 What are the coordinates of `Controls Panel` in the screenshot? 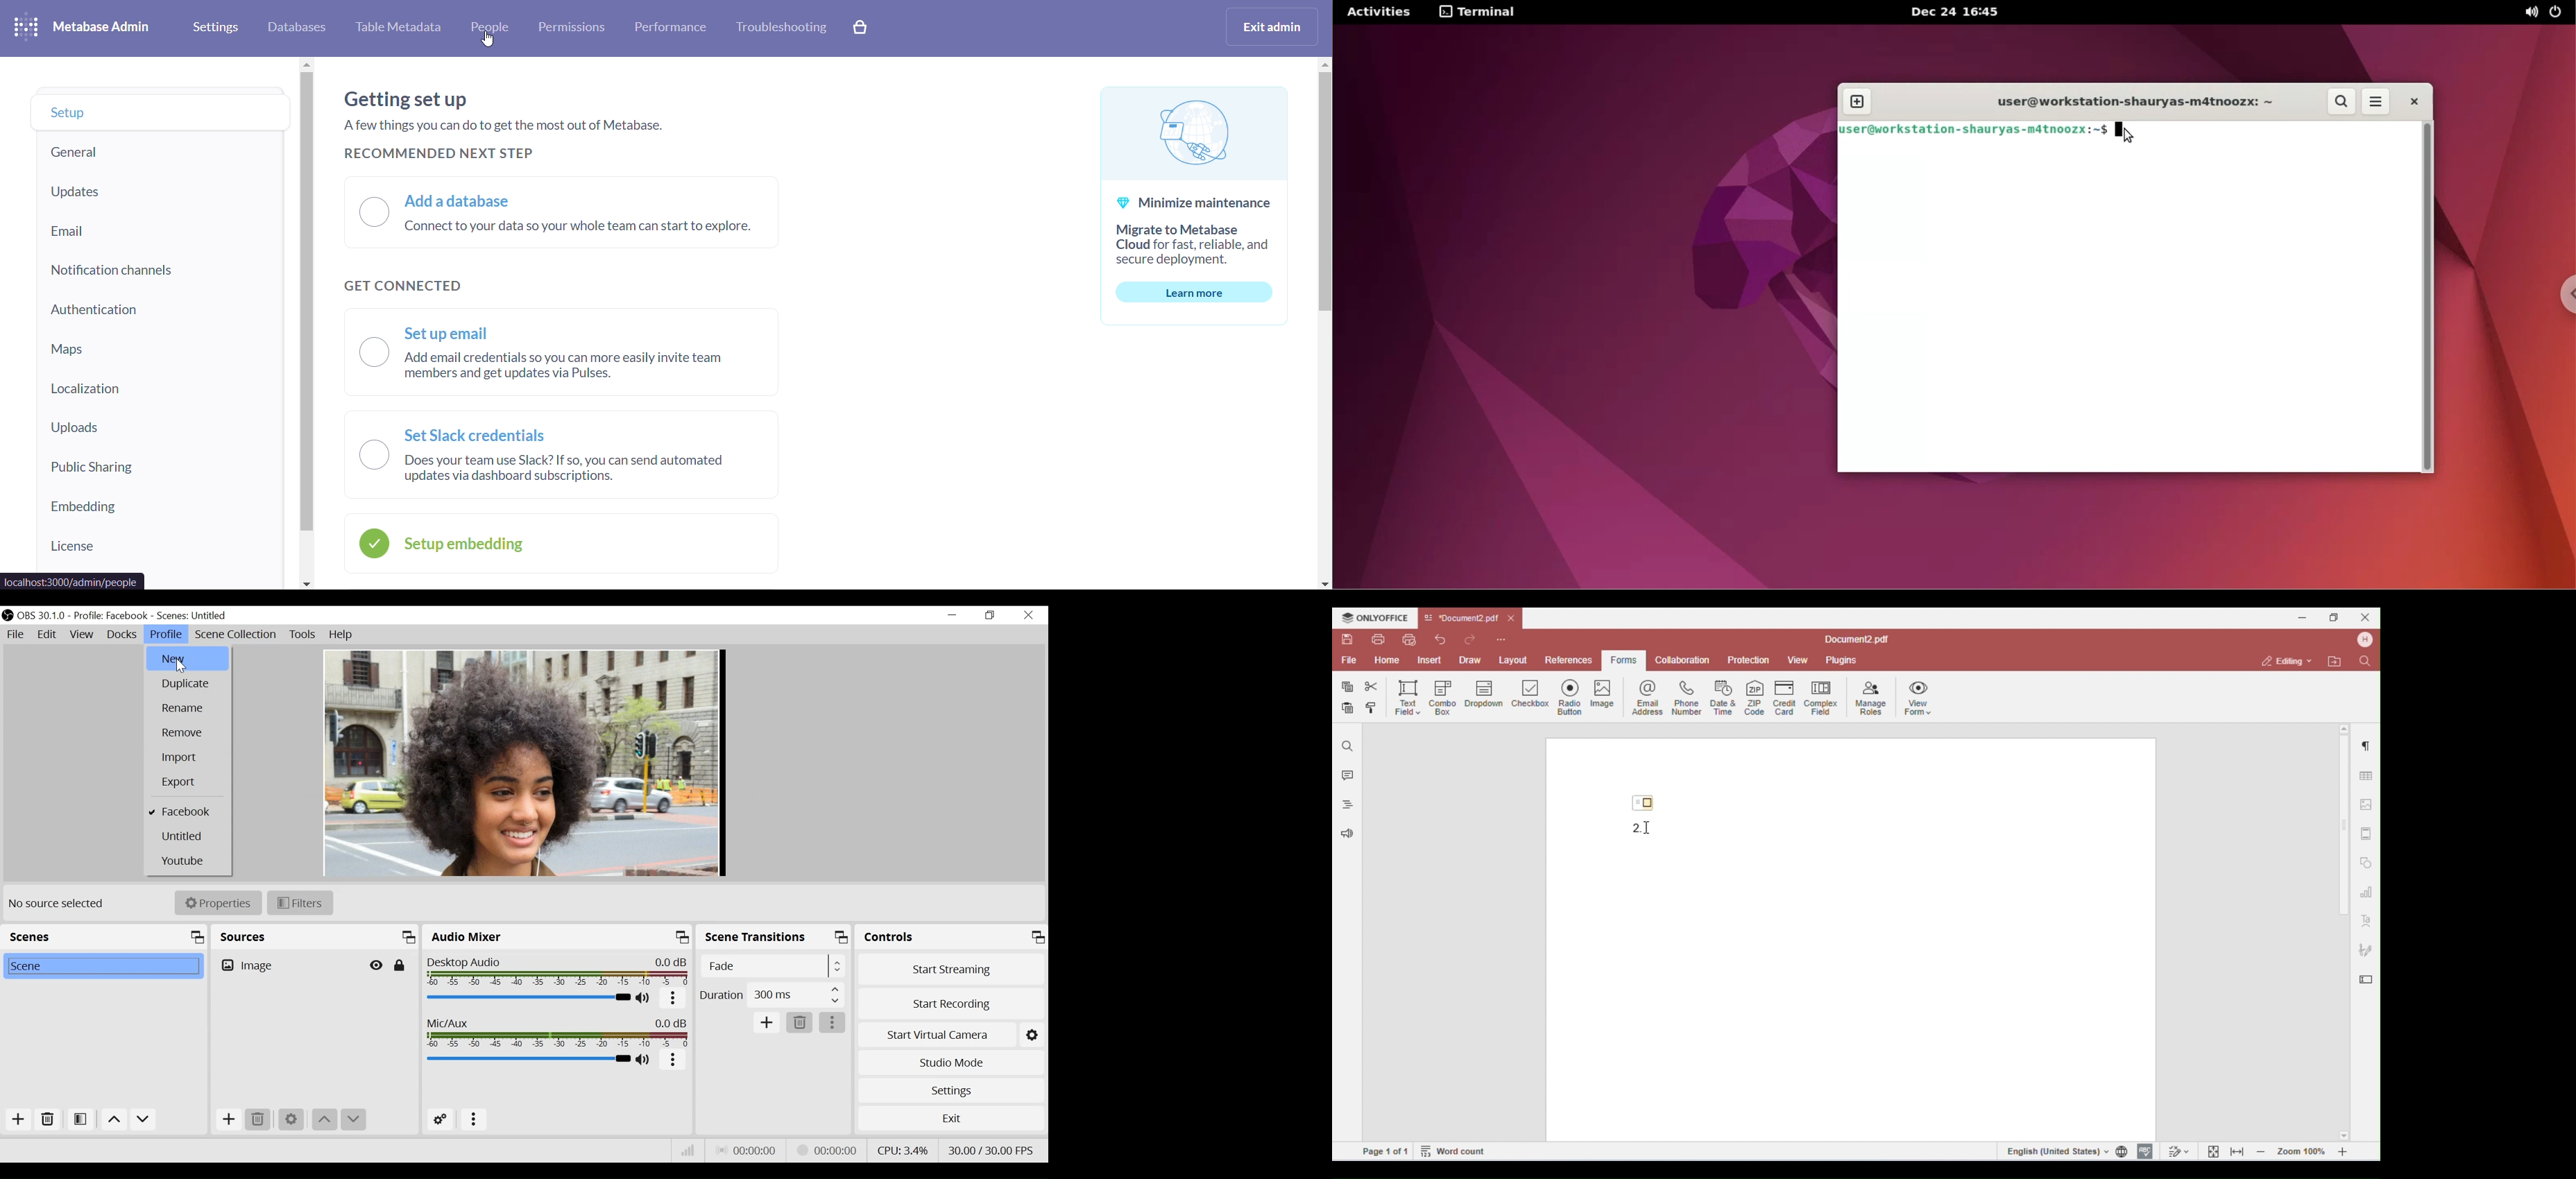 It's located at (953, 937).